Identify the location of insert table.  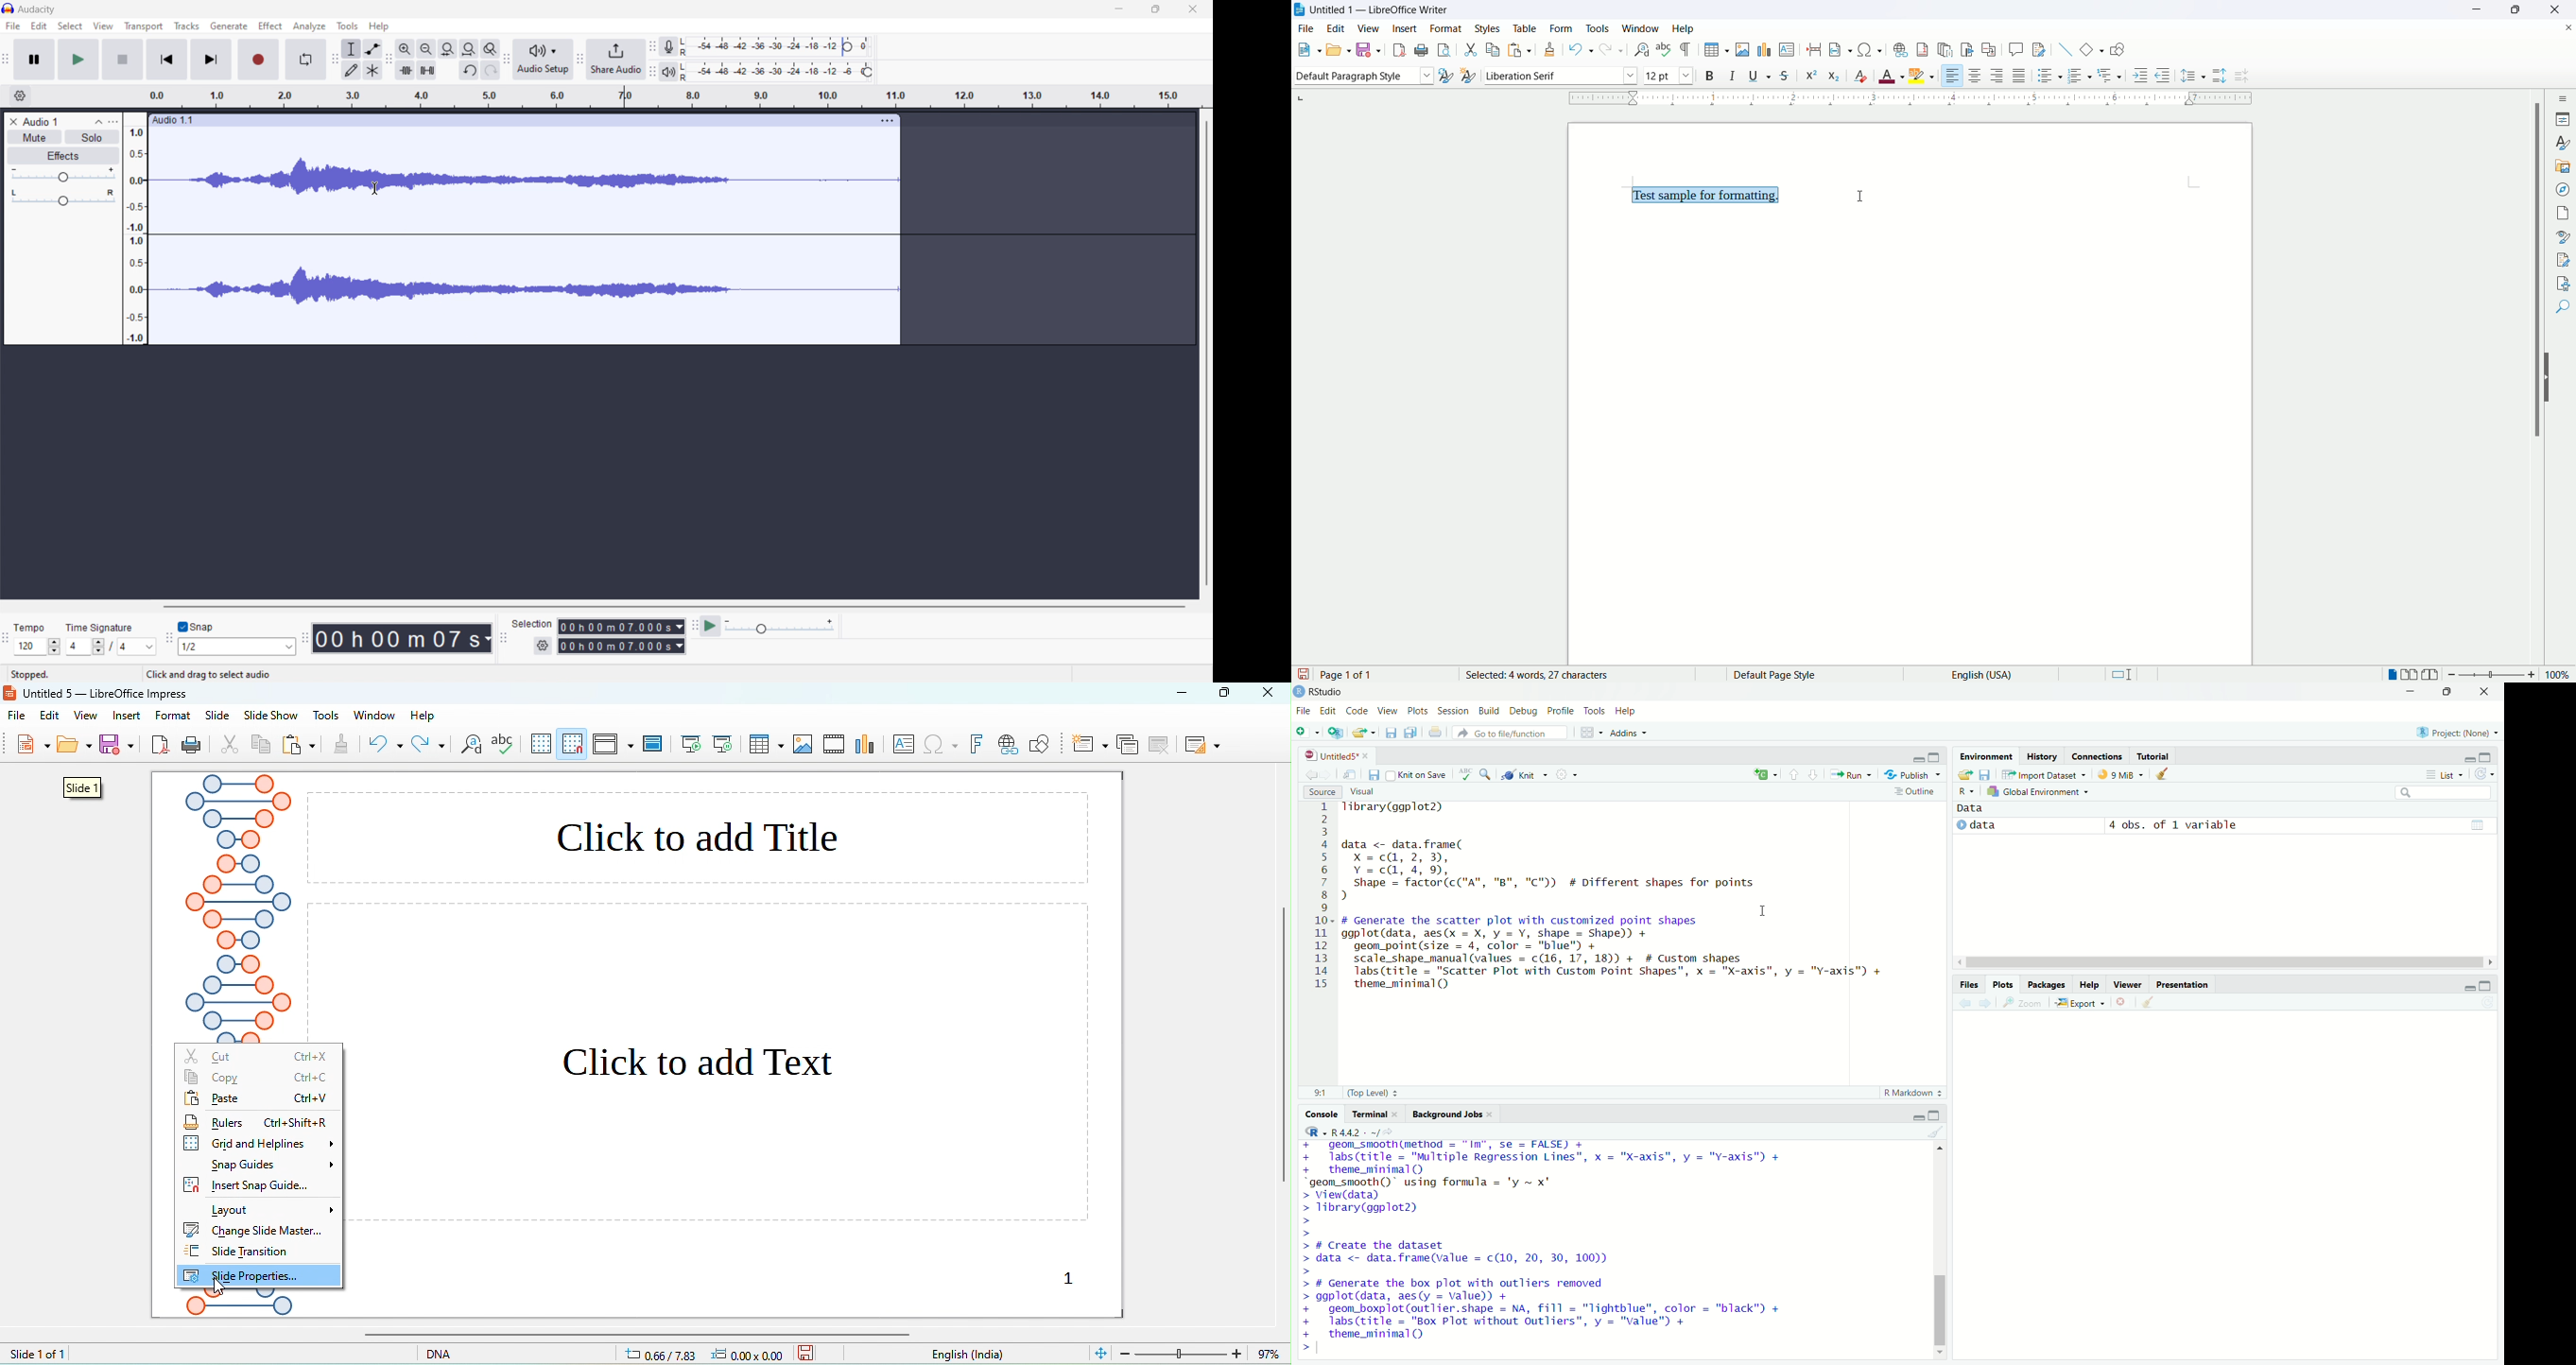
(1714, 50).